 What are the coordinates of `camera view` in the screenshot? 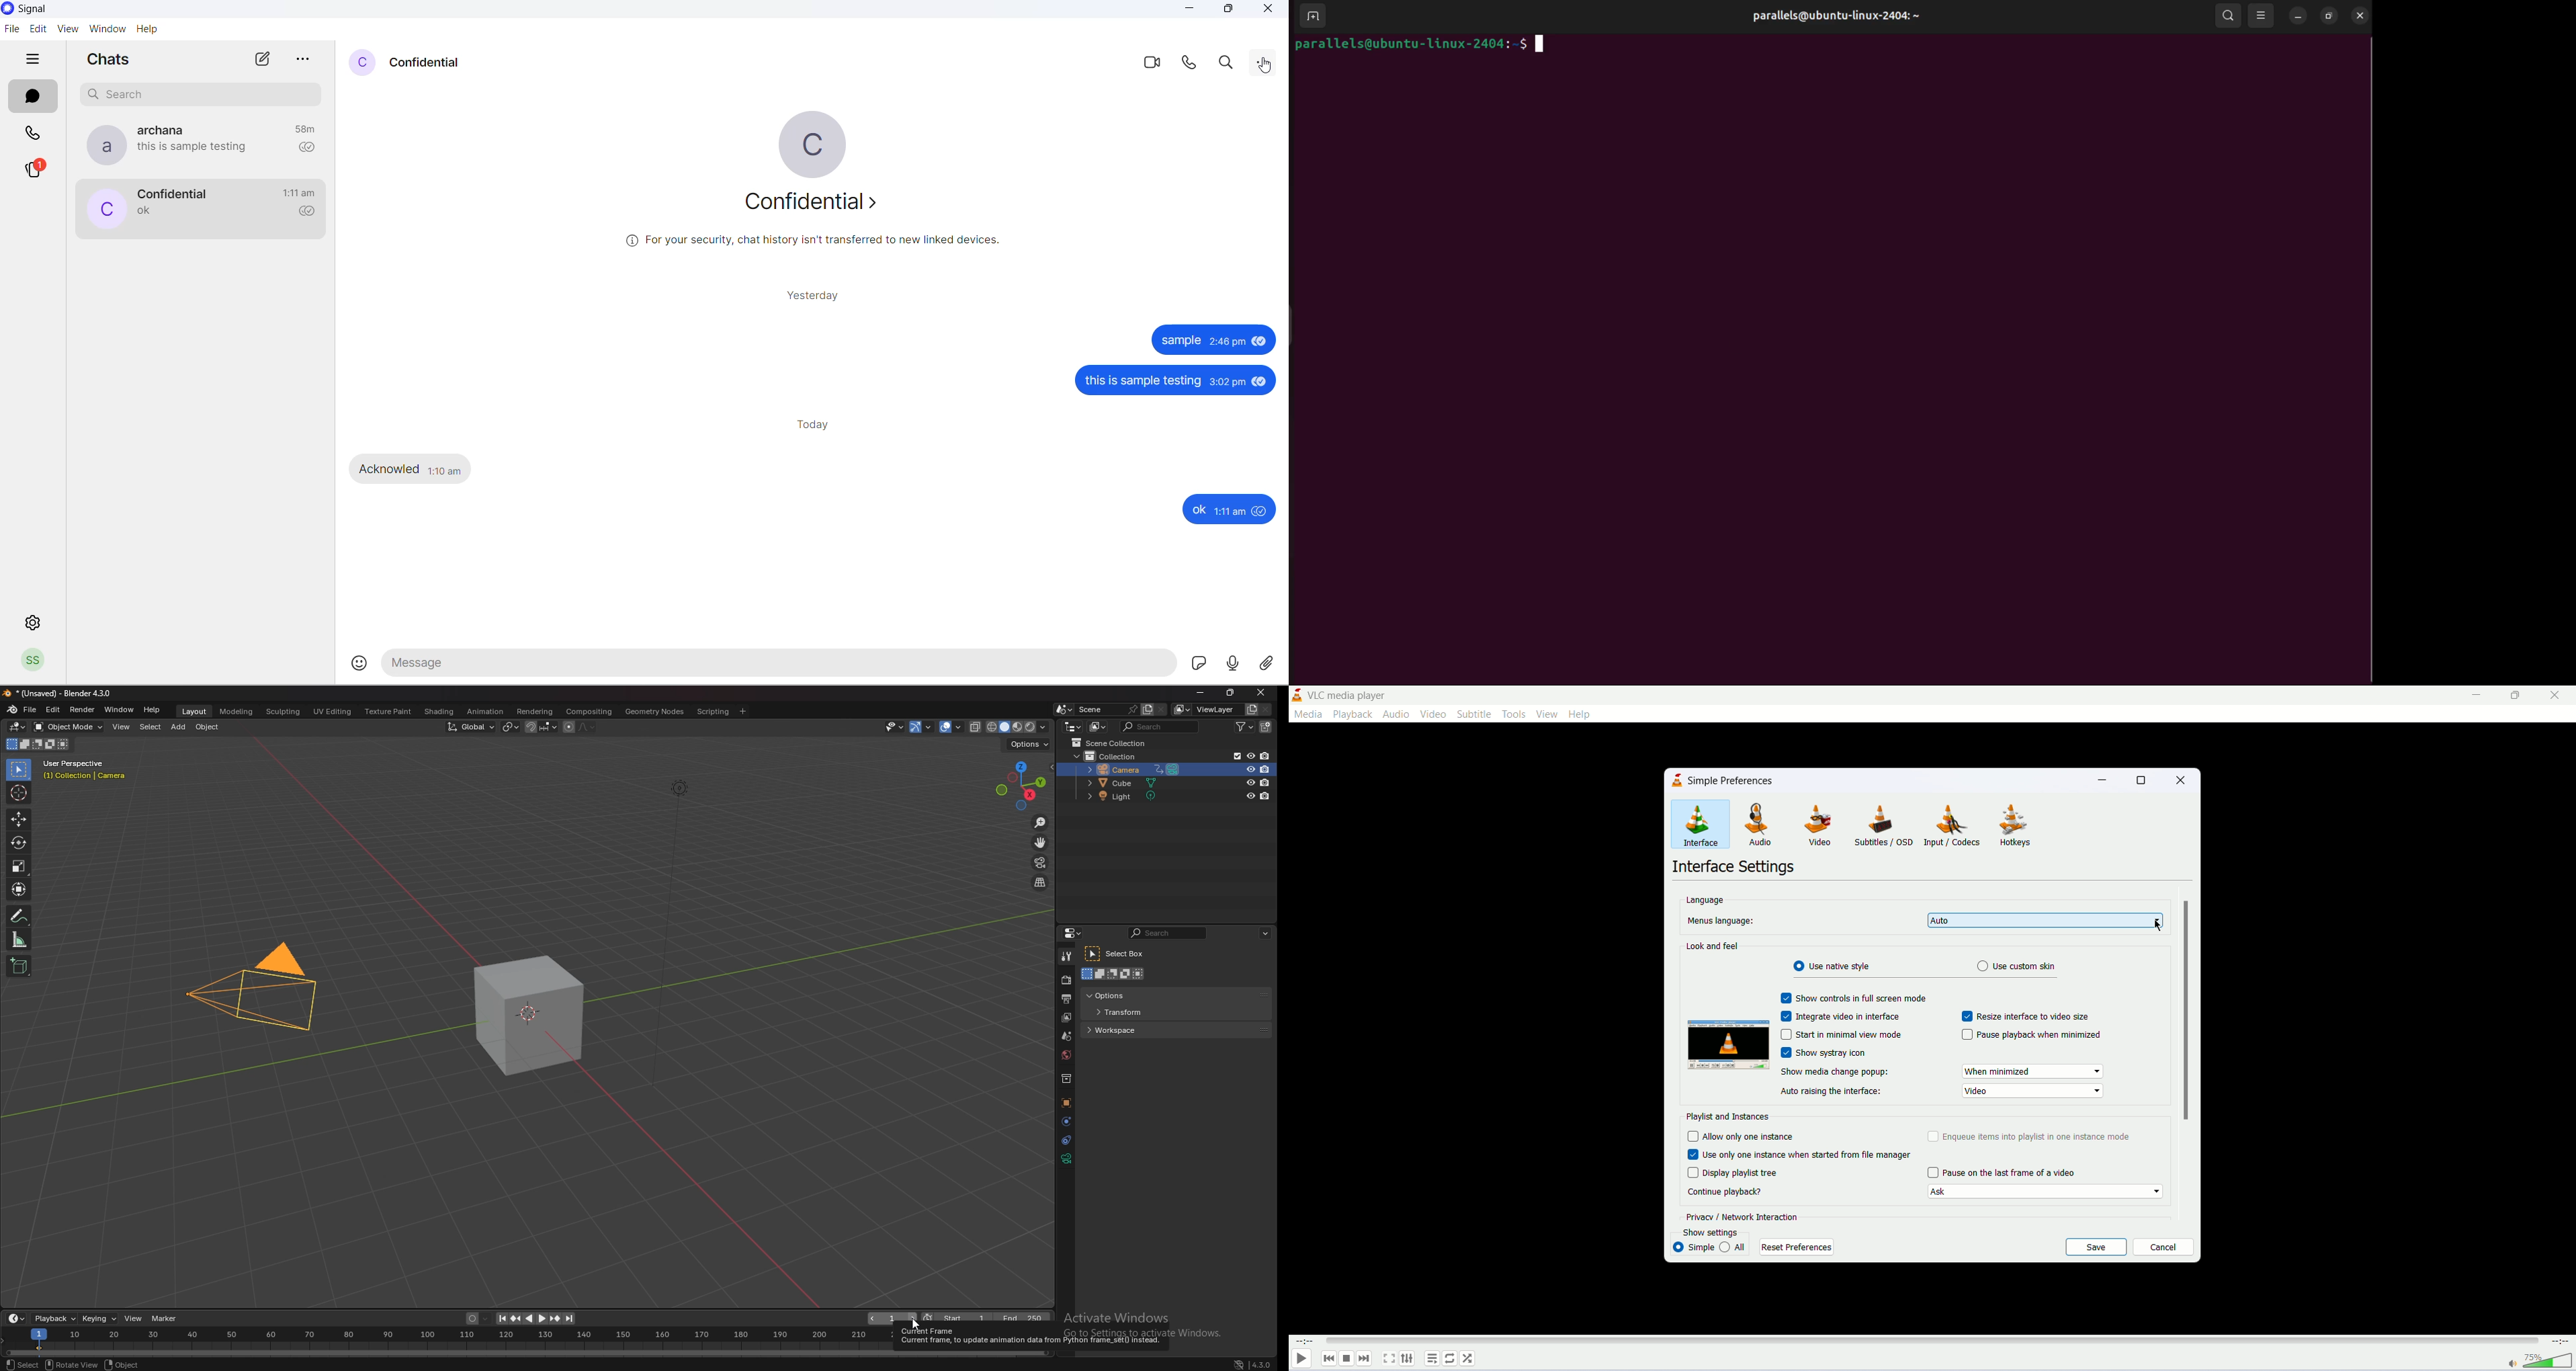 It's located at (1041, 862).